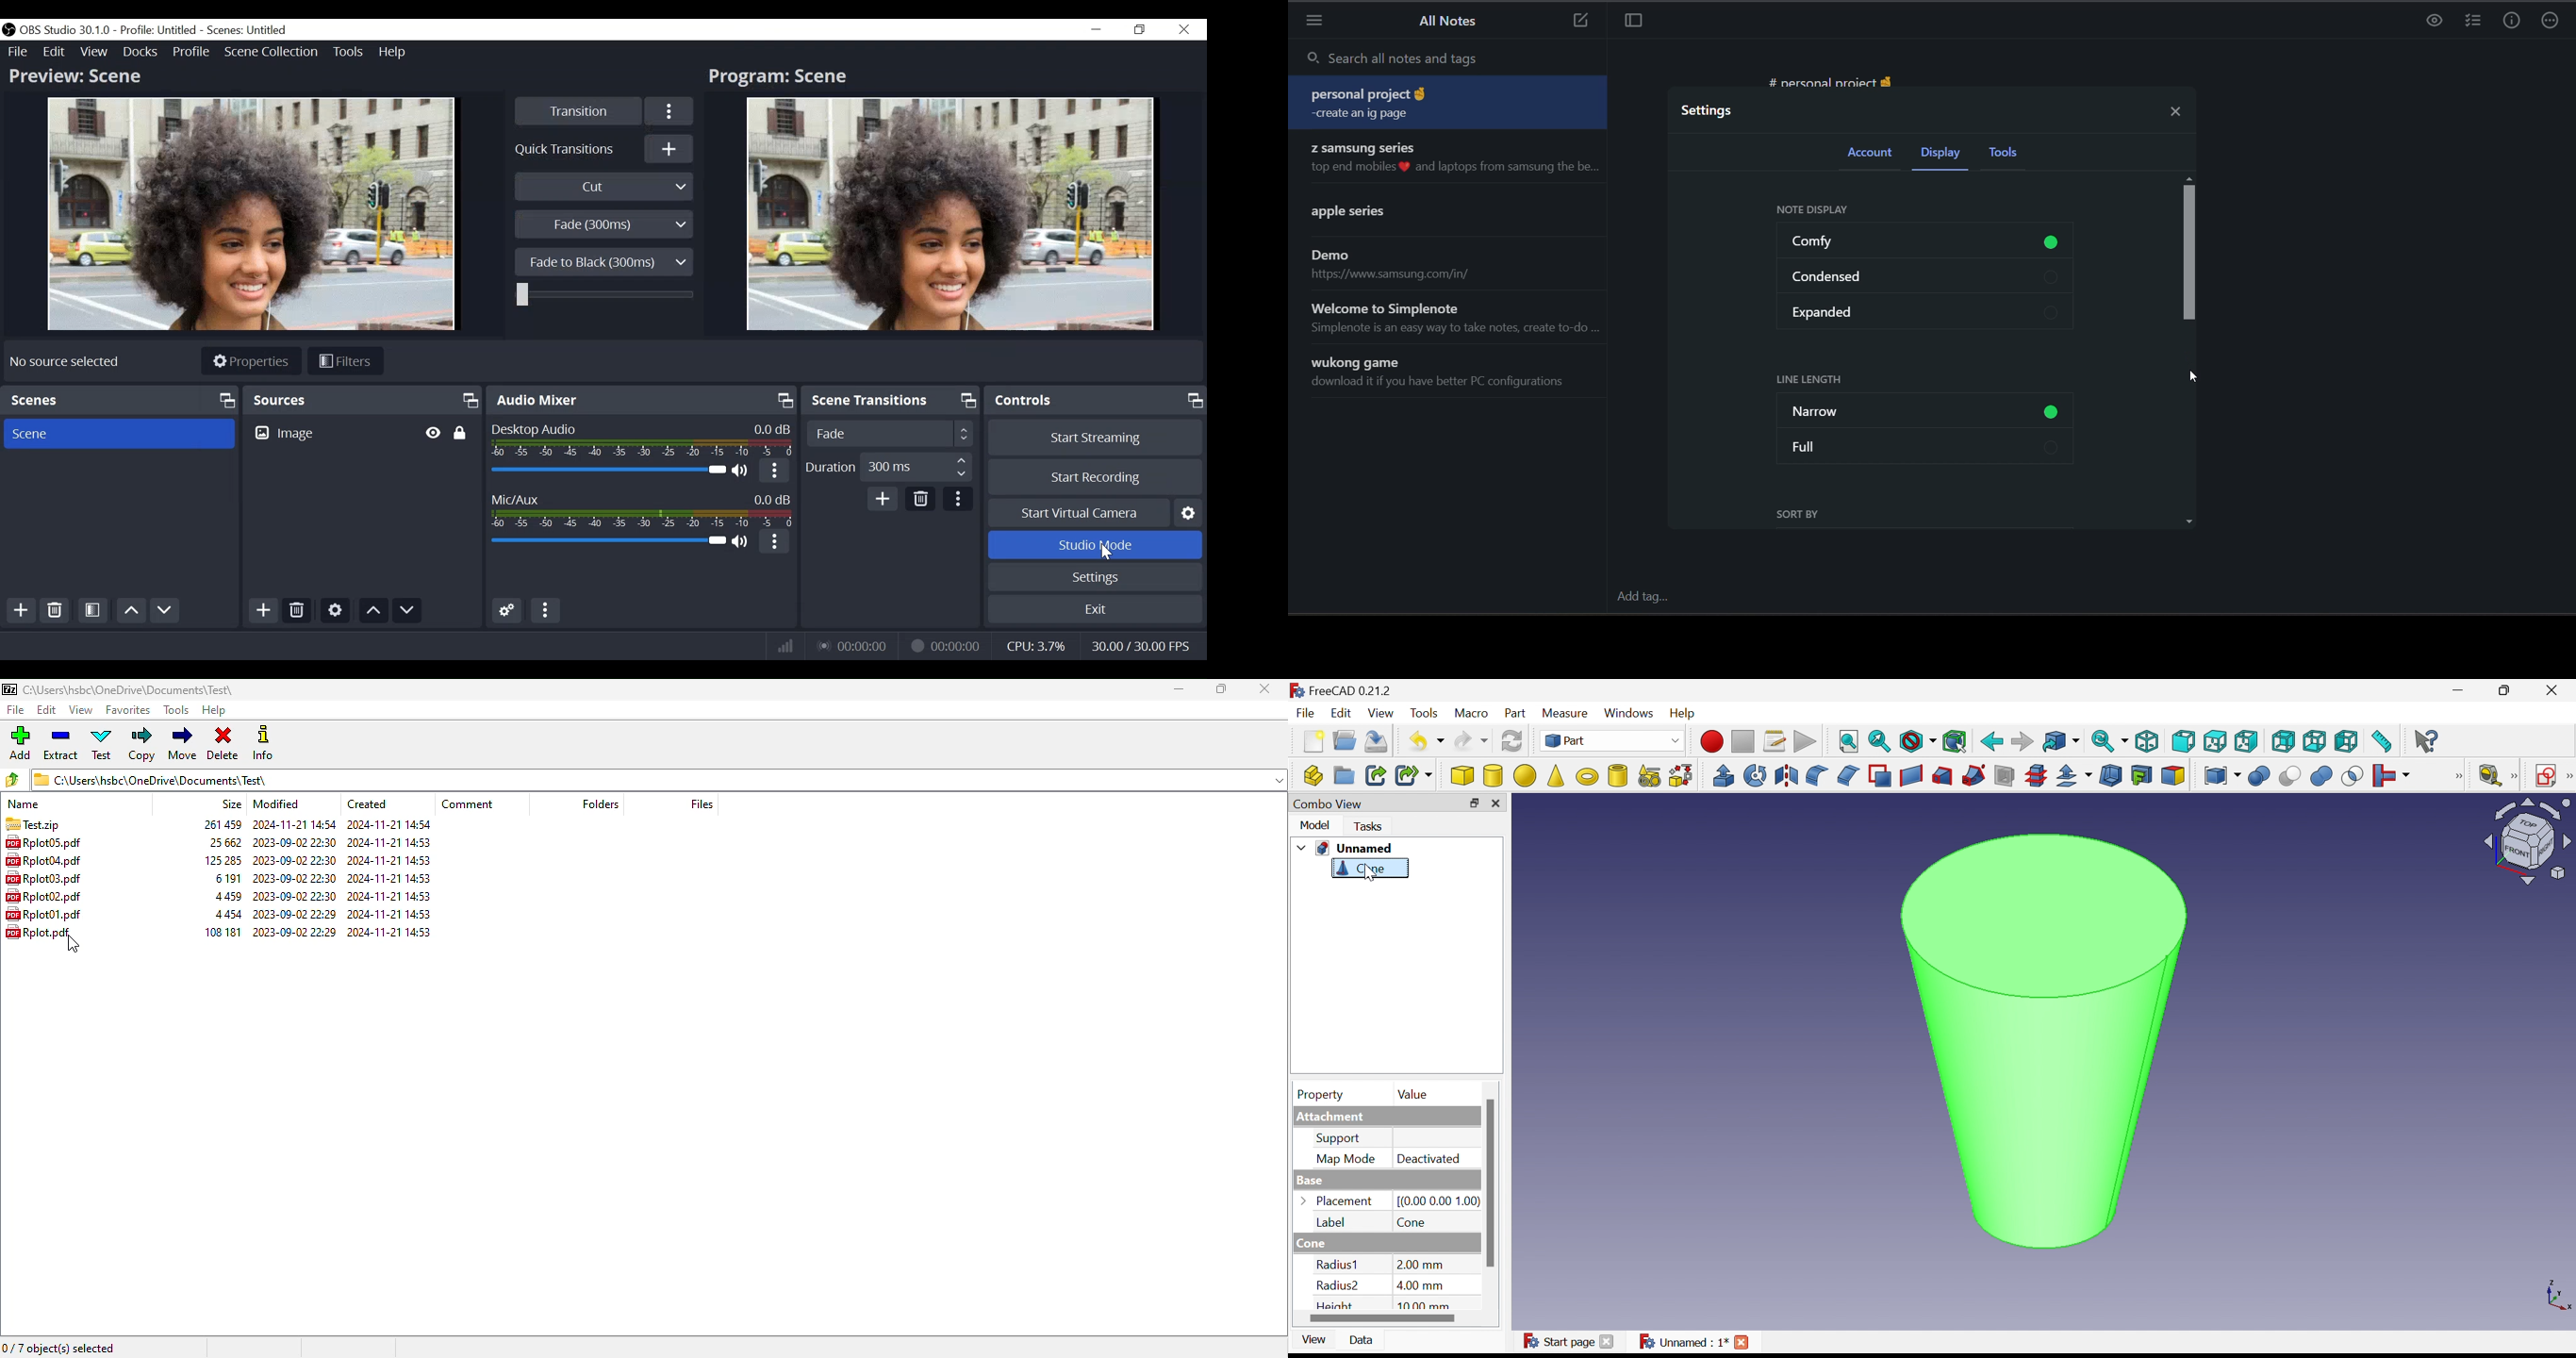  Describe the element at coordinates (1555, 776) in the screenshot. I see `Cone` at that location.